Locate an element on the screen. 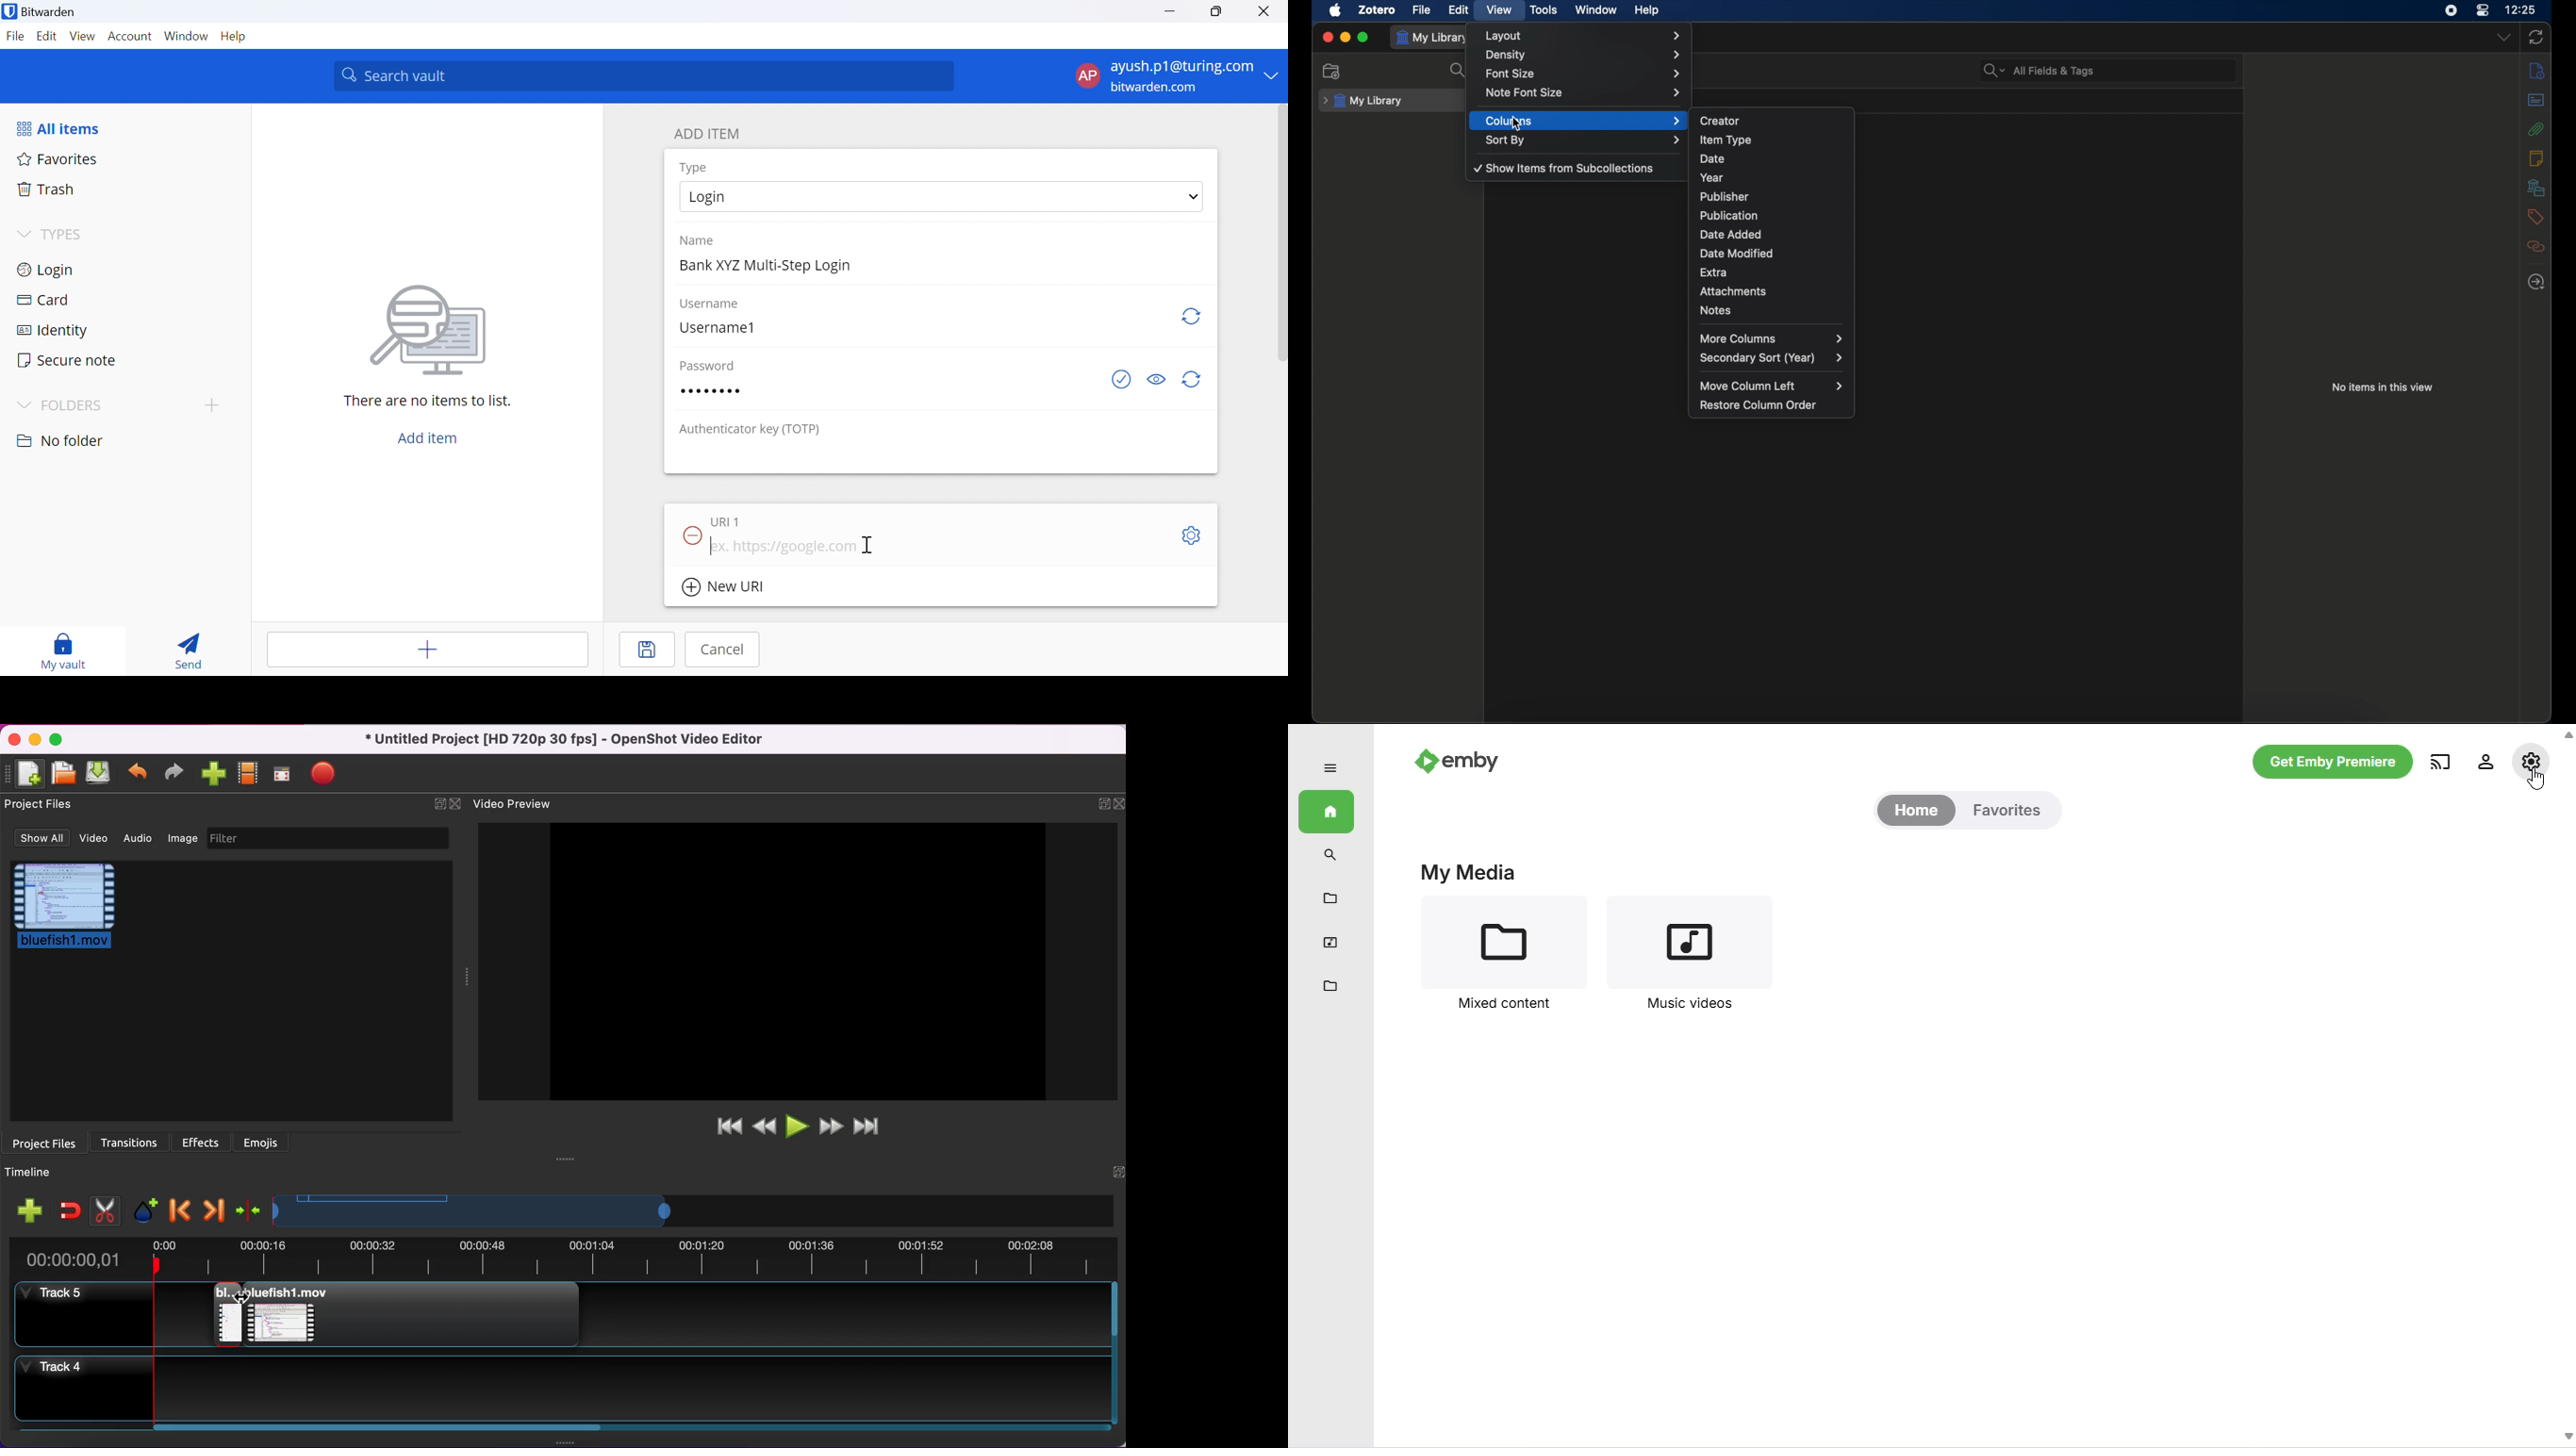 Image resolution: width=2576 pixels, height=1456 pixels. URI 1 is located at coordinates (728, 519).